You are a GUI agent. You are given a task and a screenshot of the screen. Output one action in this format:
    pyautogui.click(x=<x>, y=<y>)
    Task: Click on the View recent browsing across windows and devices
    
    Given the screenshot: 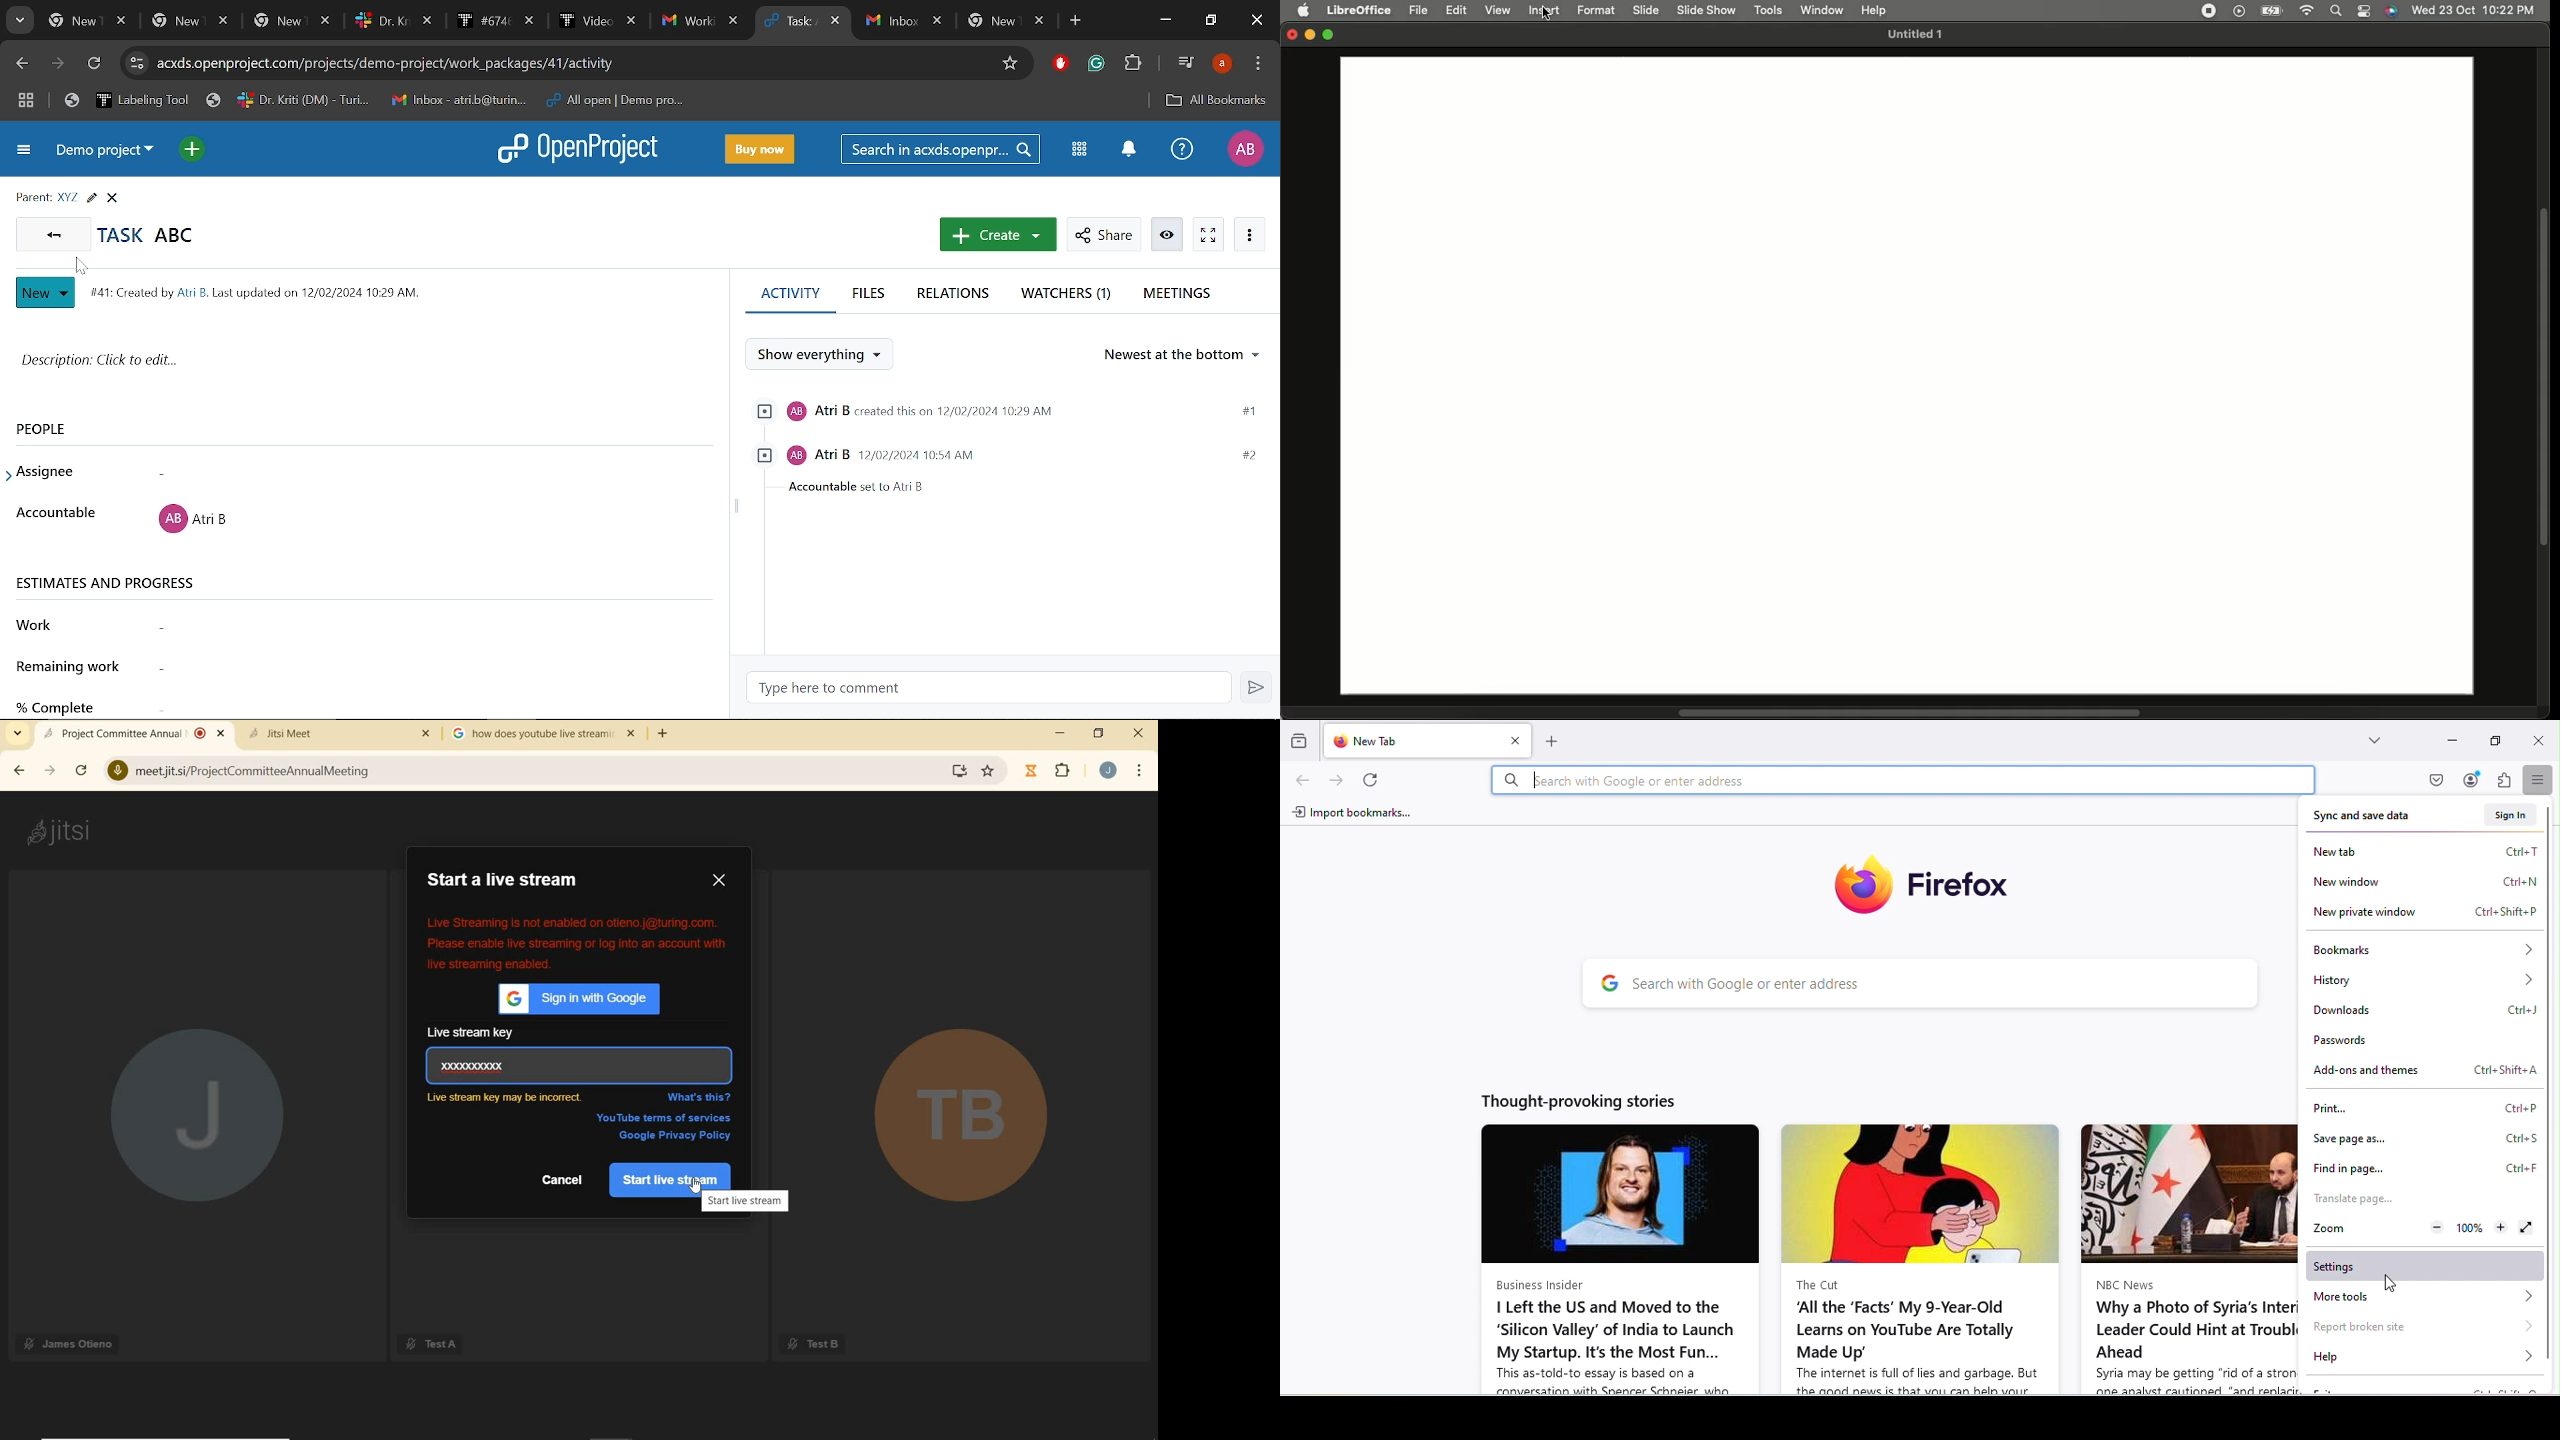 What is the action you would take?
    pyautogui.click(x=1301, y=737)
    